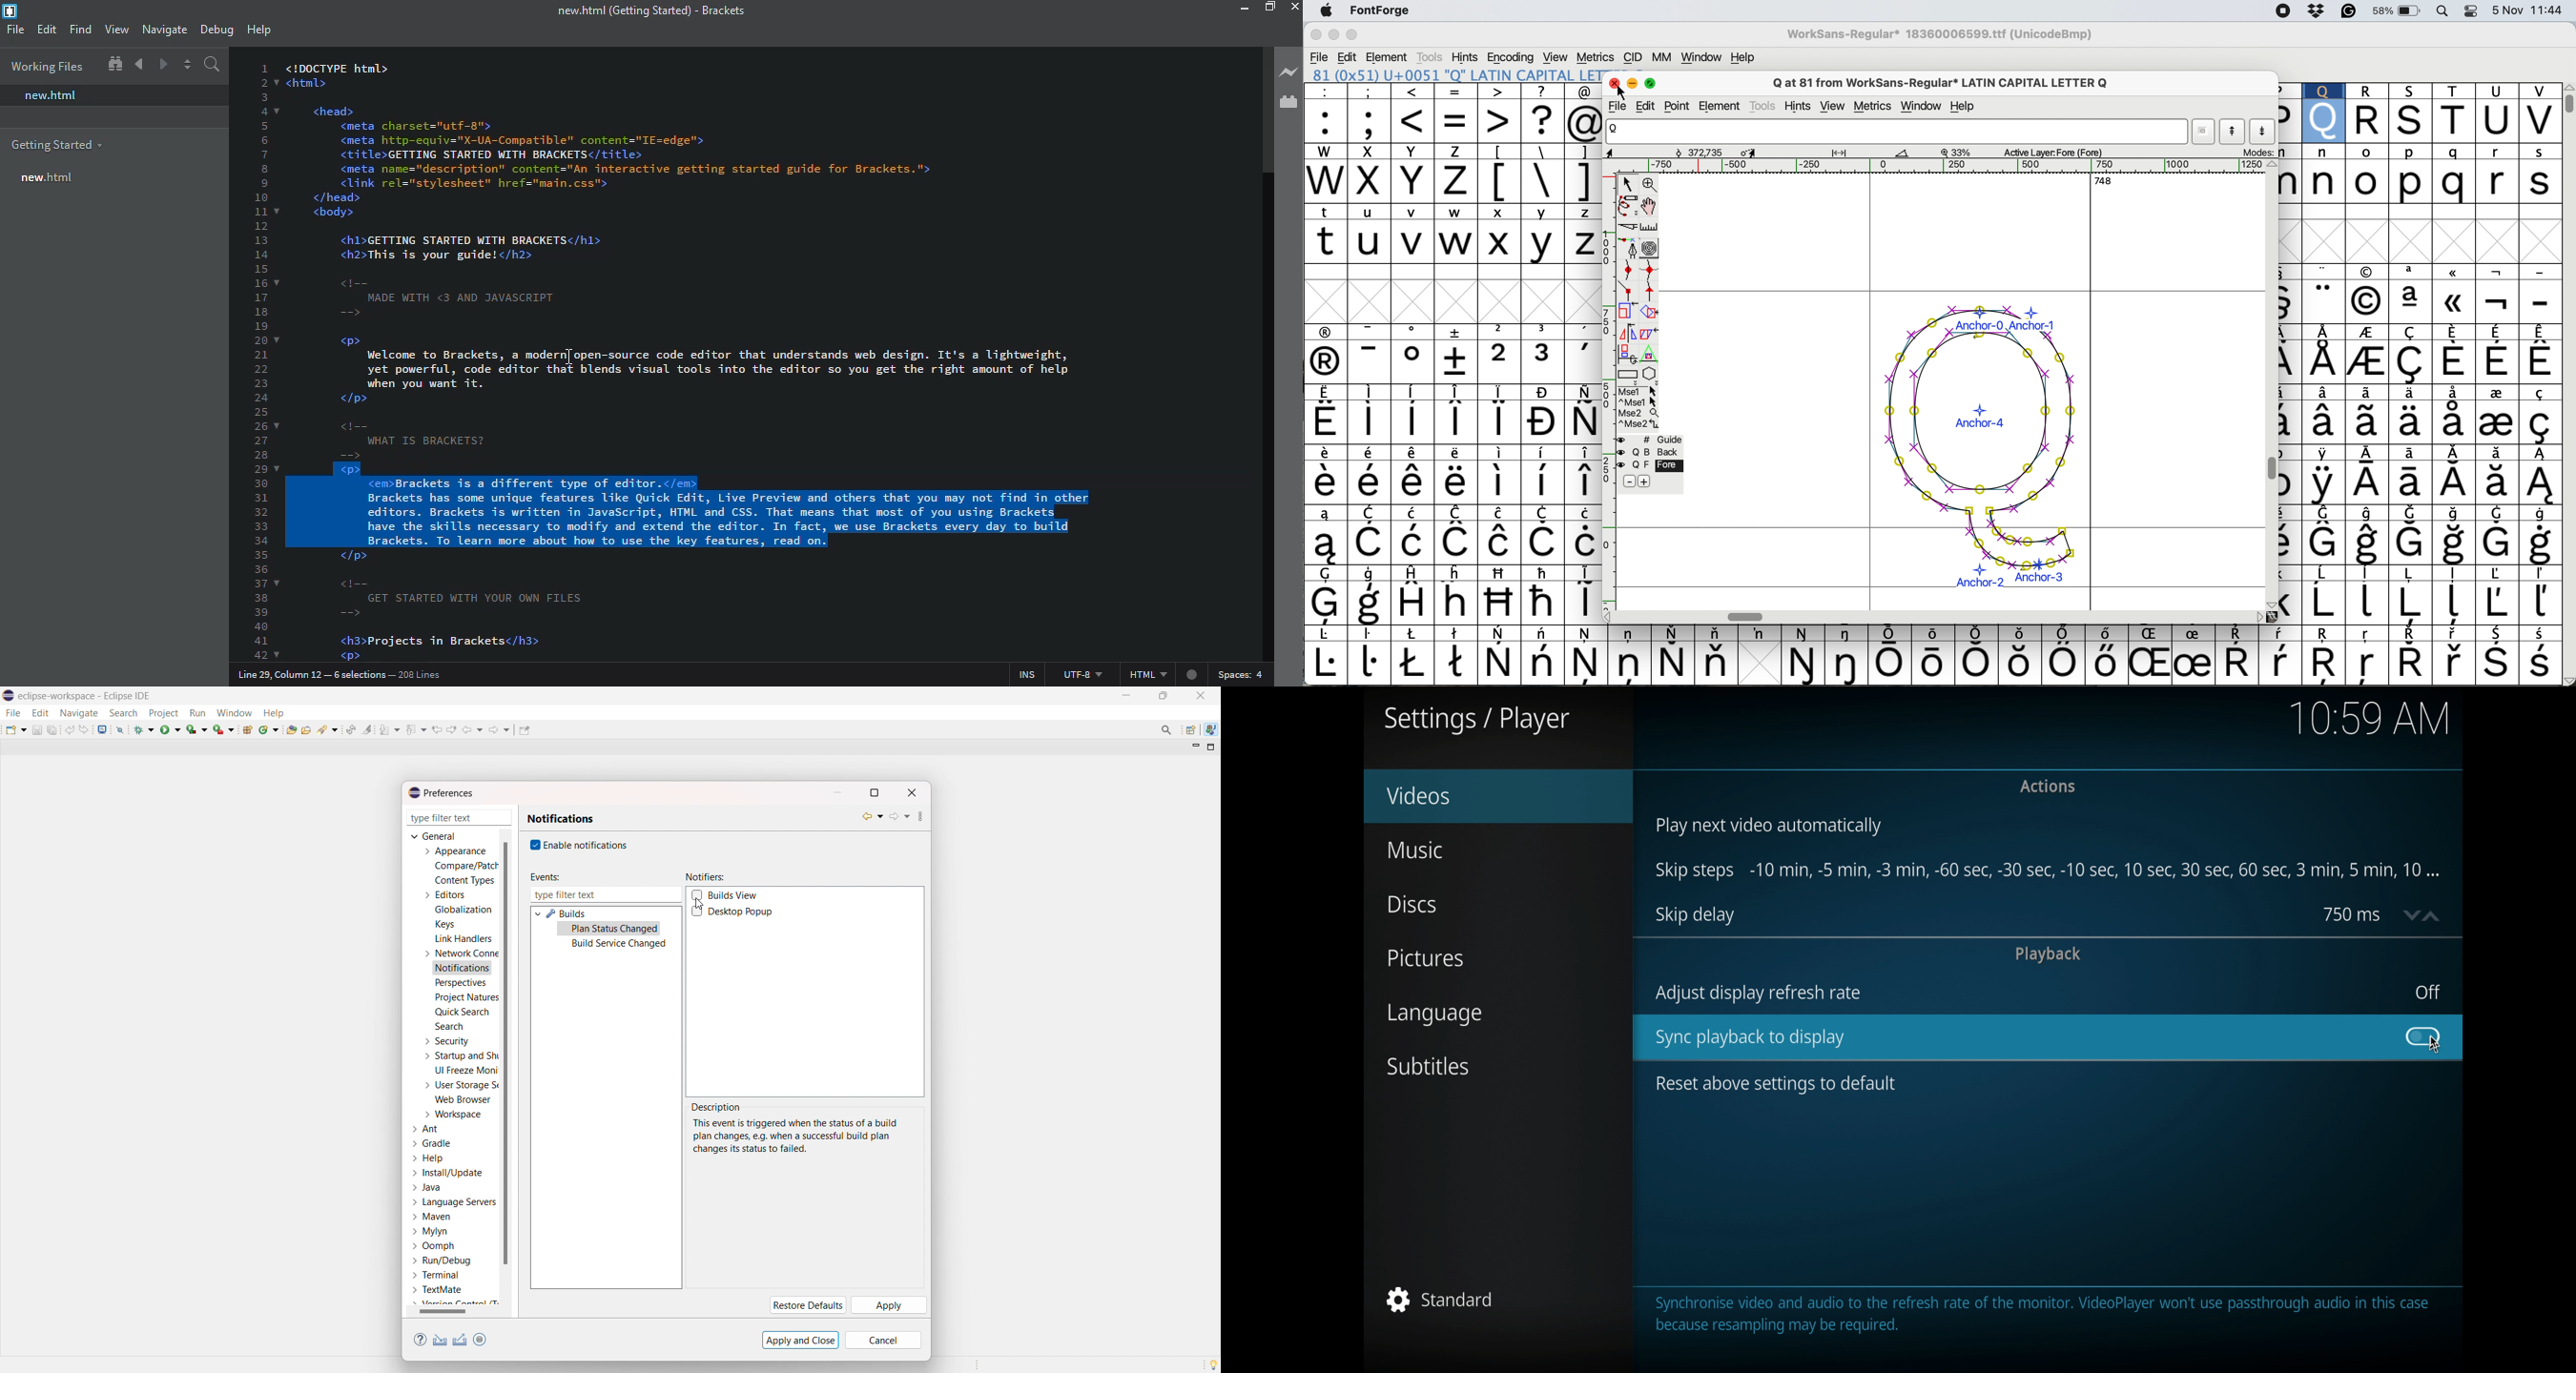 This screenshot has height=1400, width=2576. What do you see at coordinates (2368, 719) in the screenshot?
I see `10.59 am` at bounding box center [2368, 719].